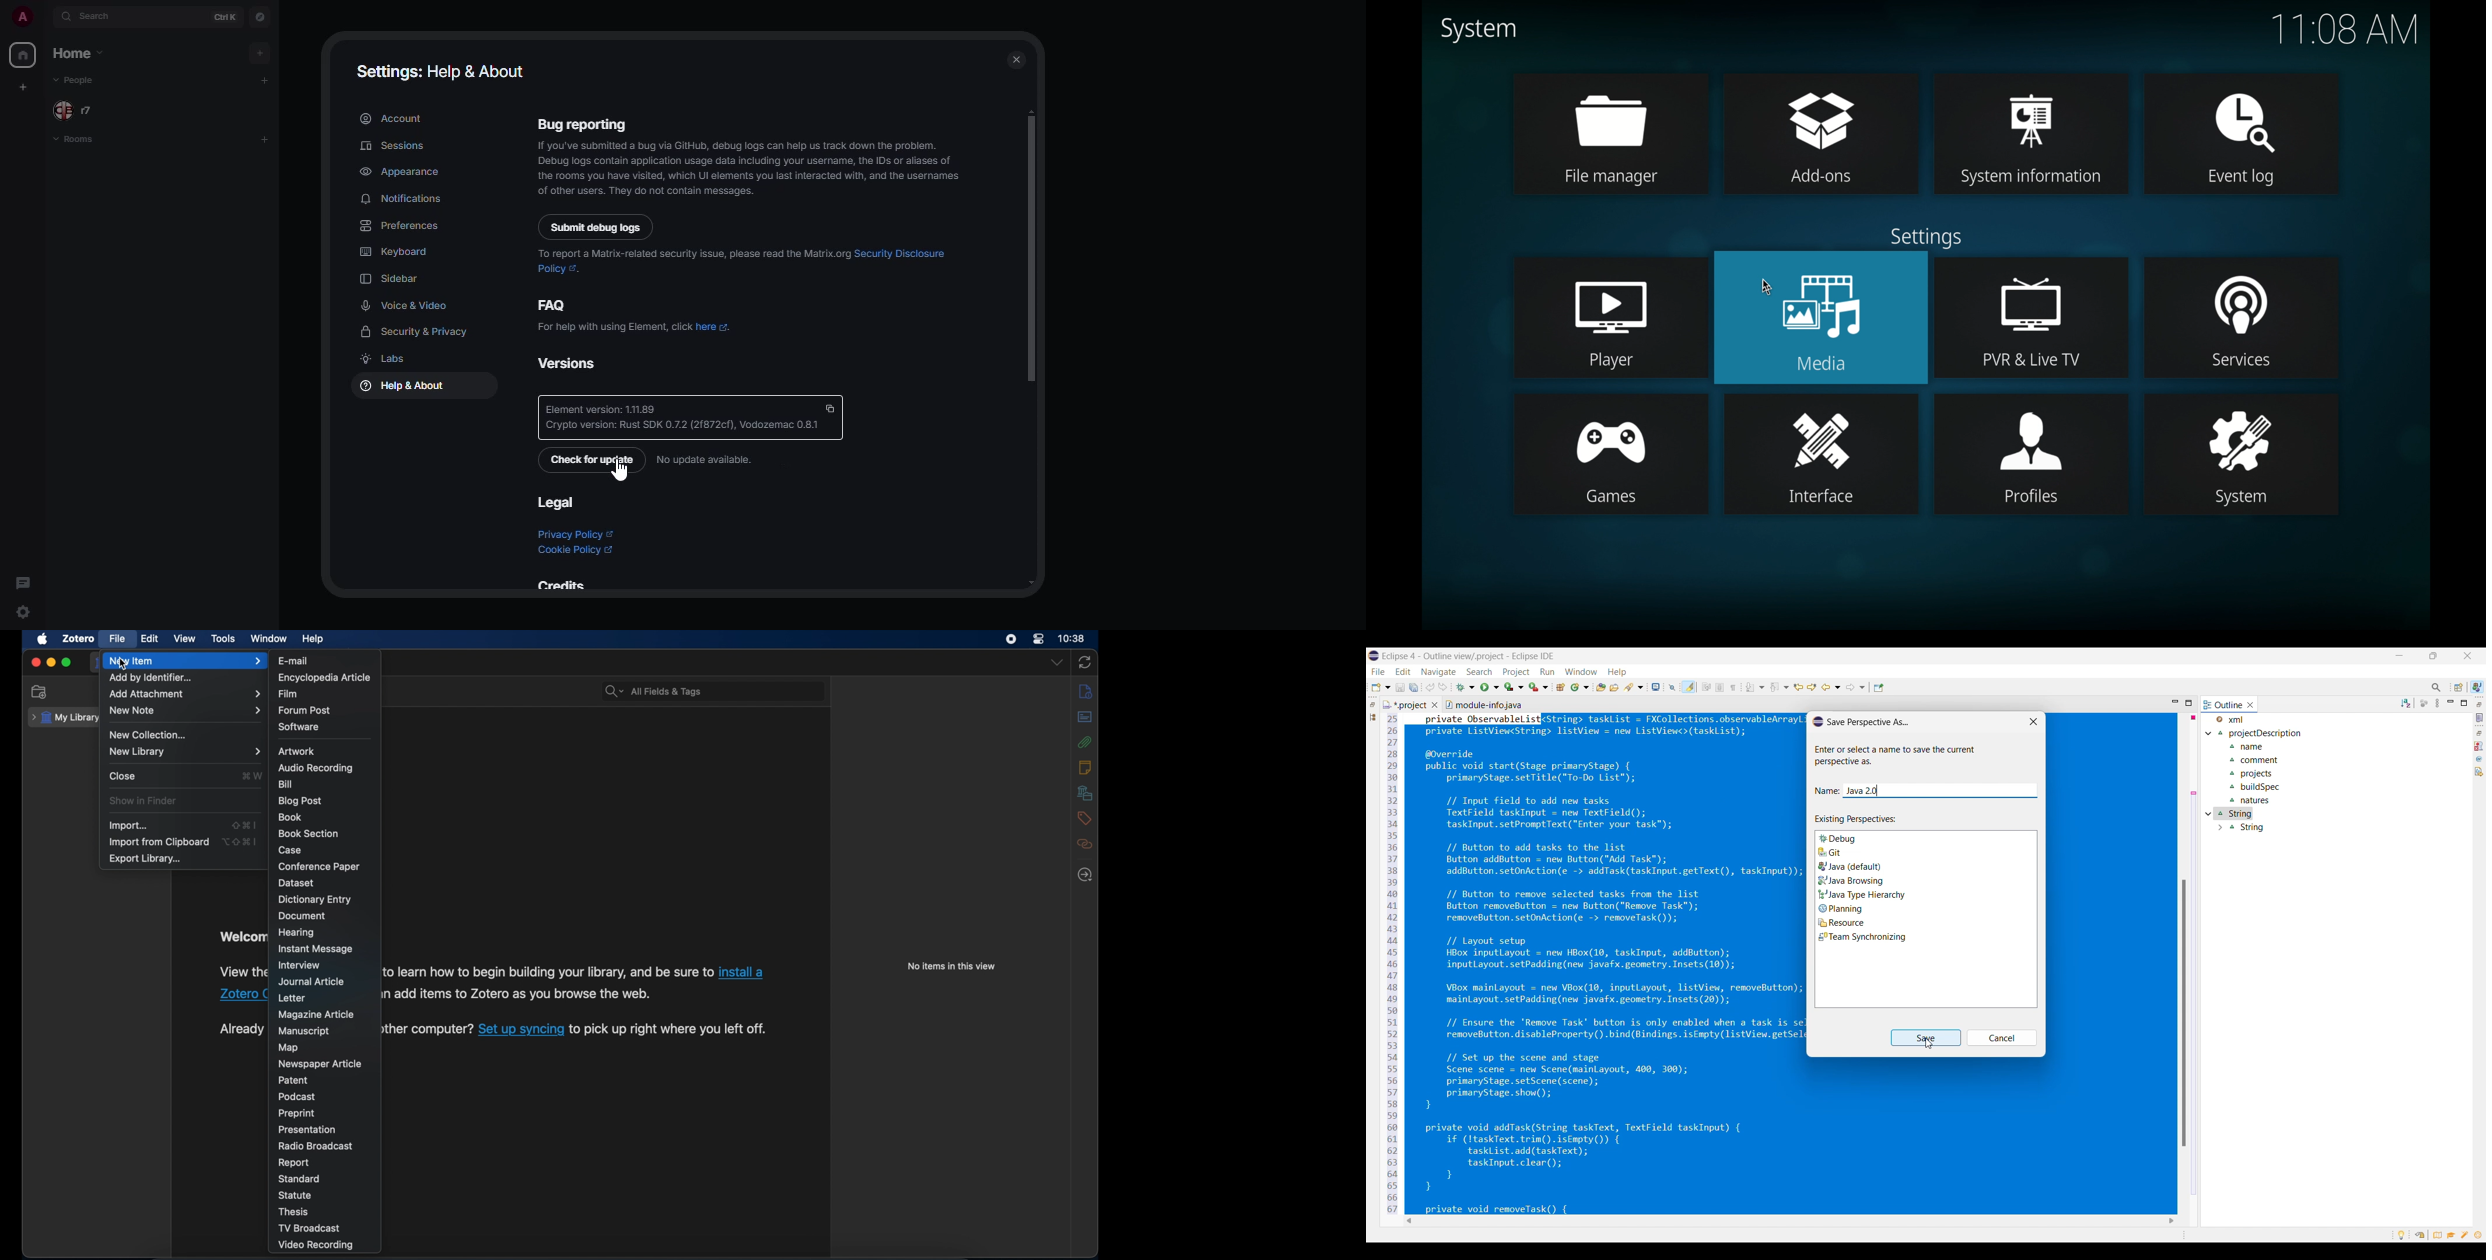 The width and height of the screenshot is (2492, 1260). What do you see at coordinates (292, 850) in the screenshot?
I see `case` at bounding box center [292, 850].